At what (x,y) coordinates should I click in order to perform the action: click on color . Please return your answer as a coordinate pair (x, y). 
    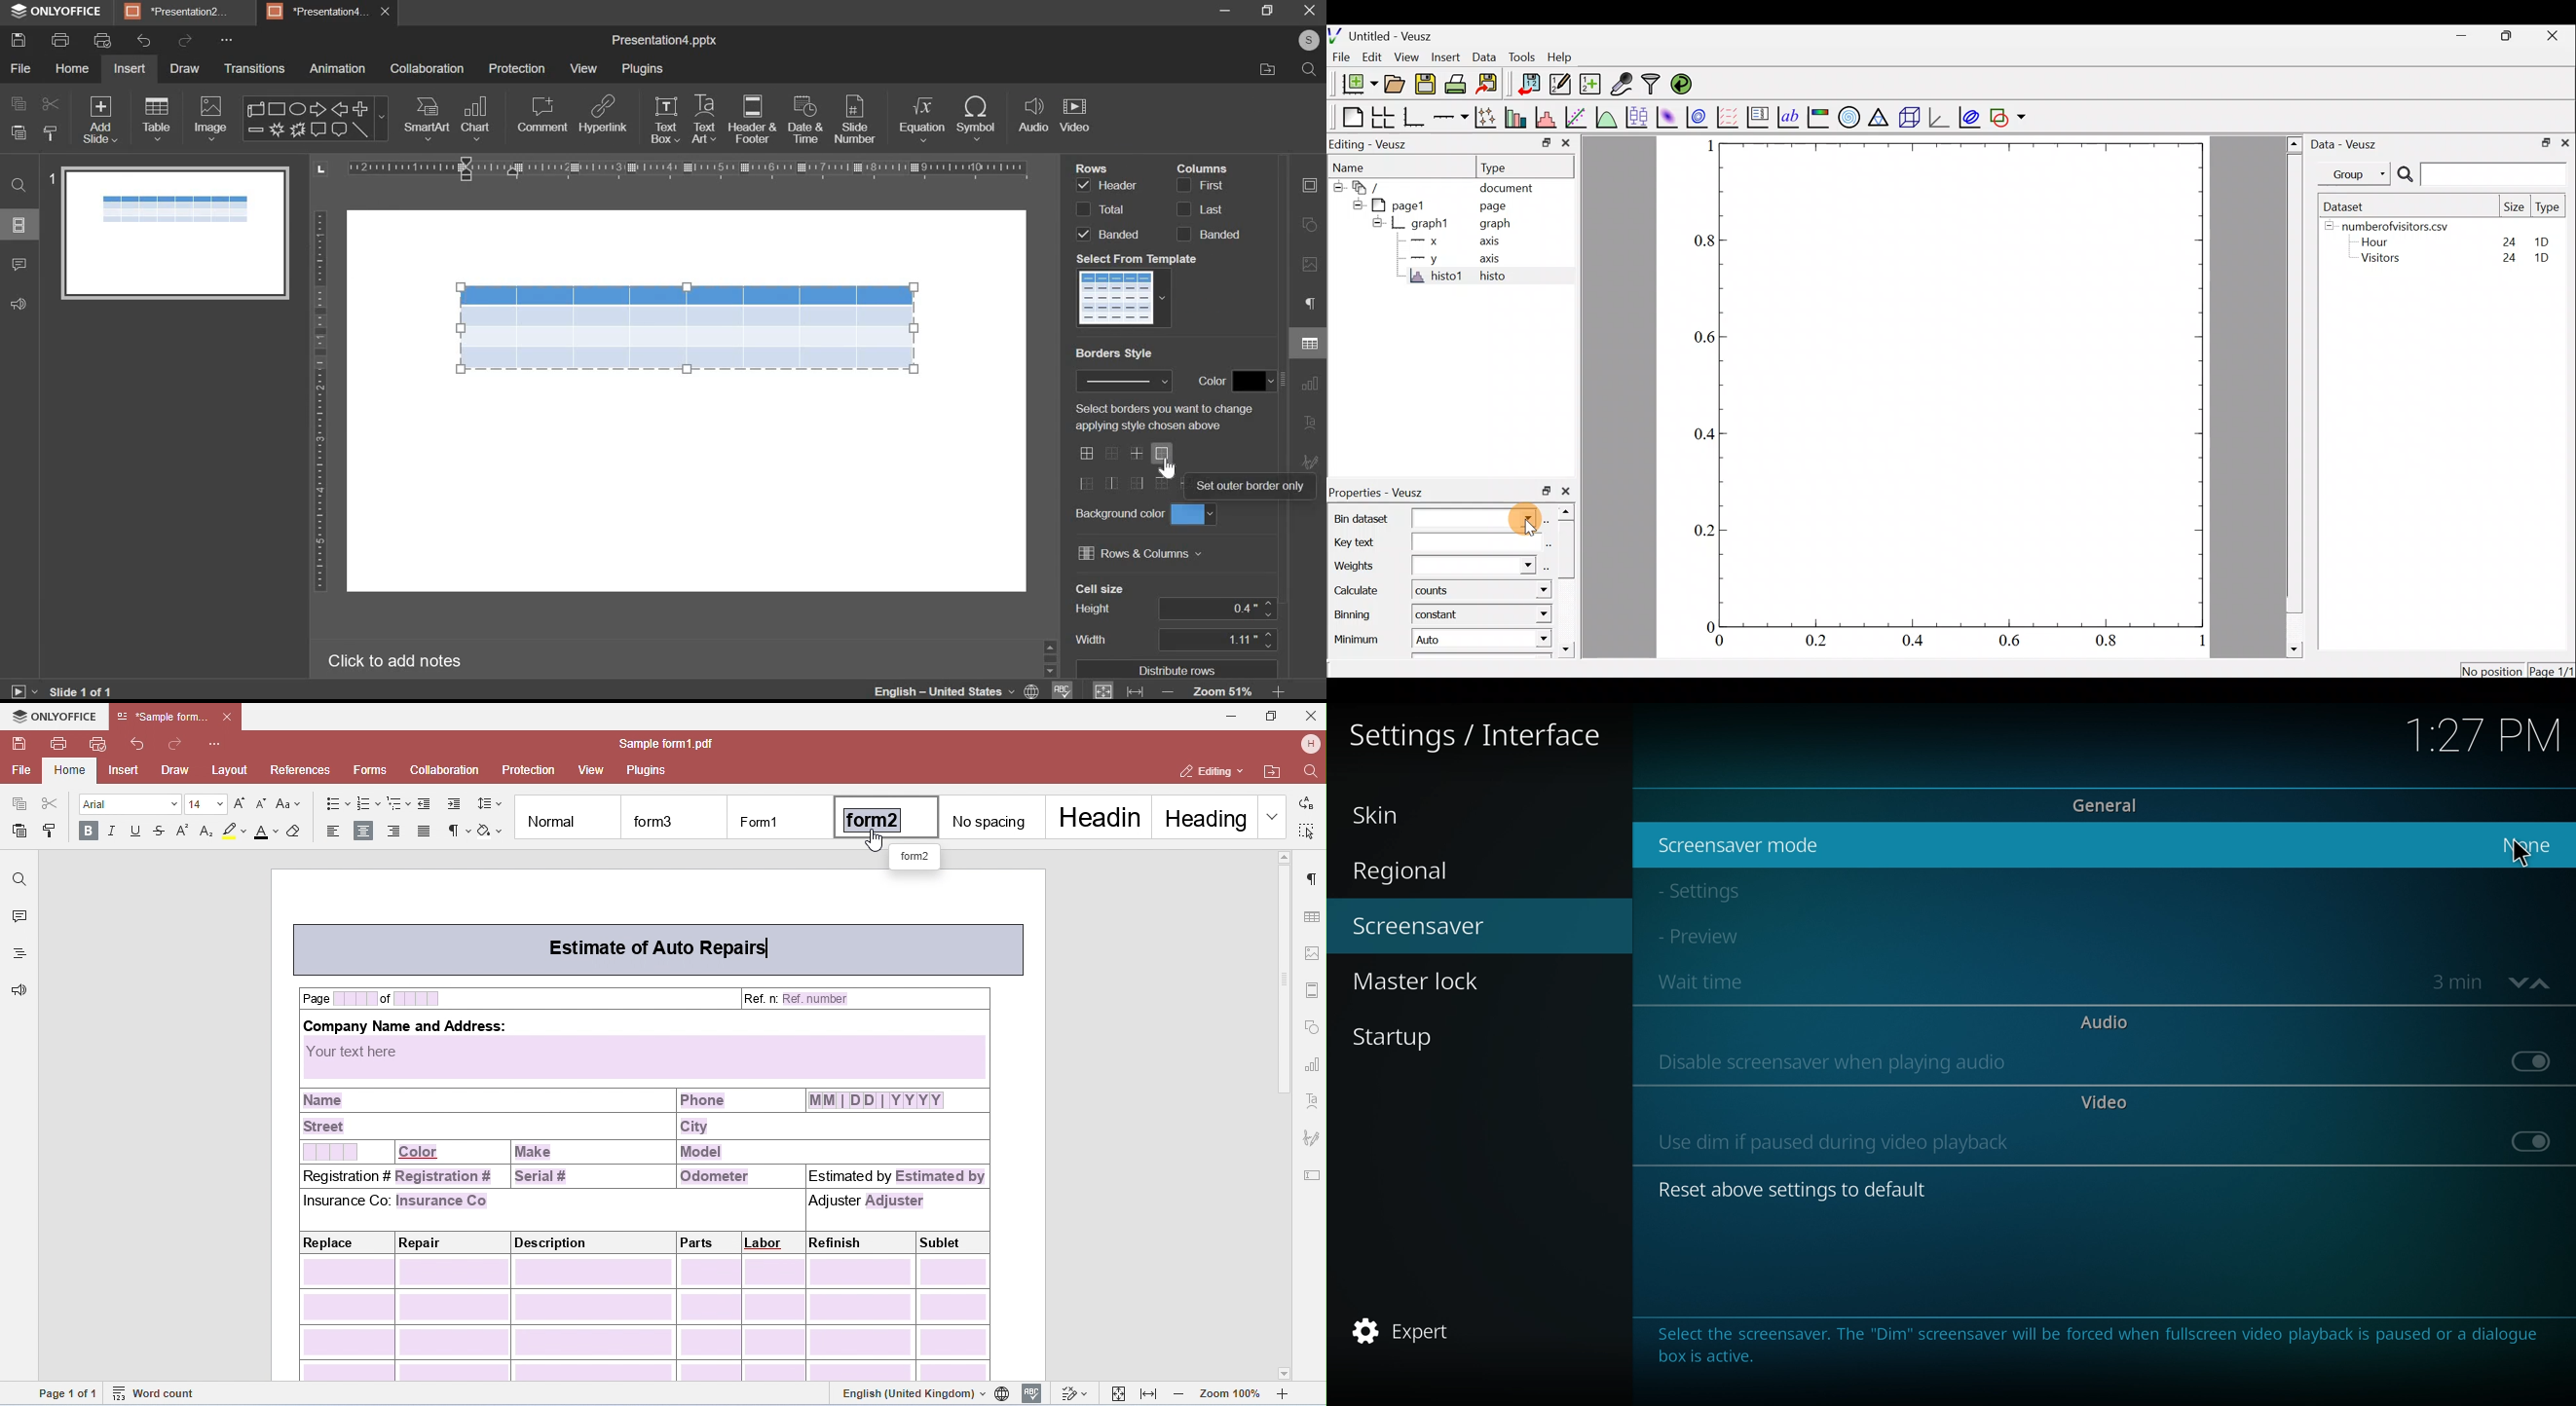
    Looking at the image, I should click on (1237, 381).